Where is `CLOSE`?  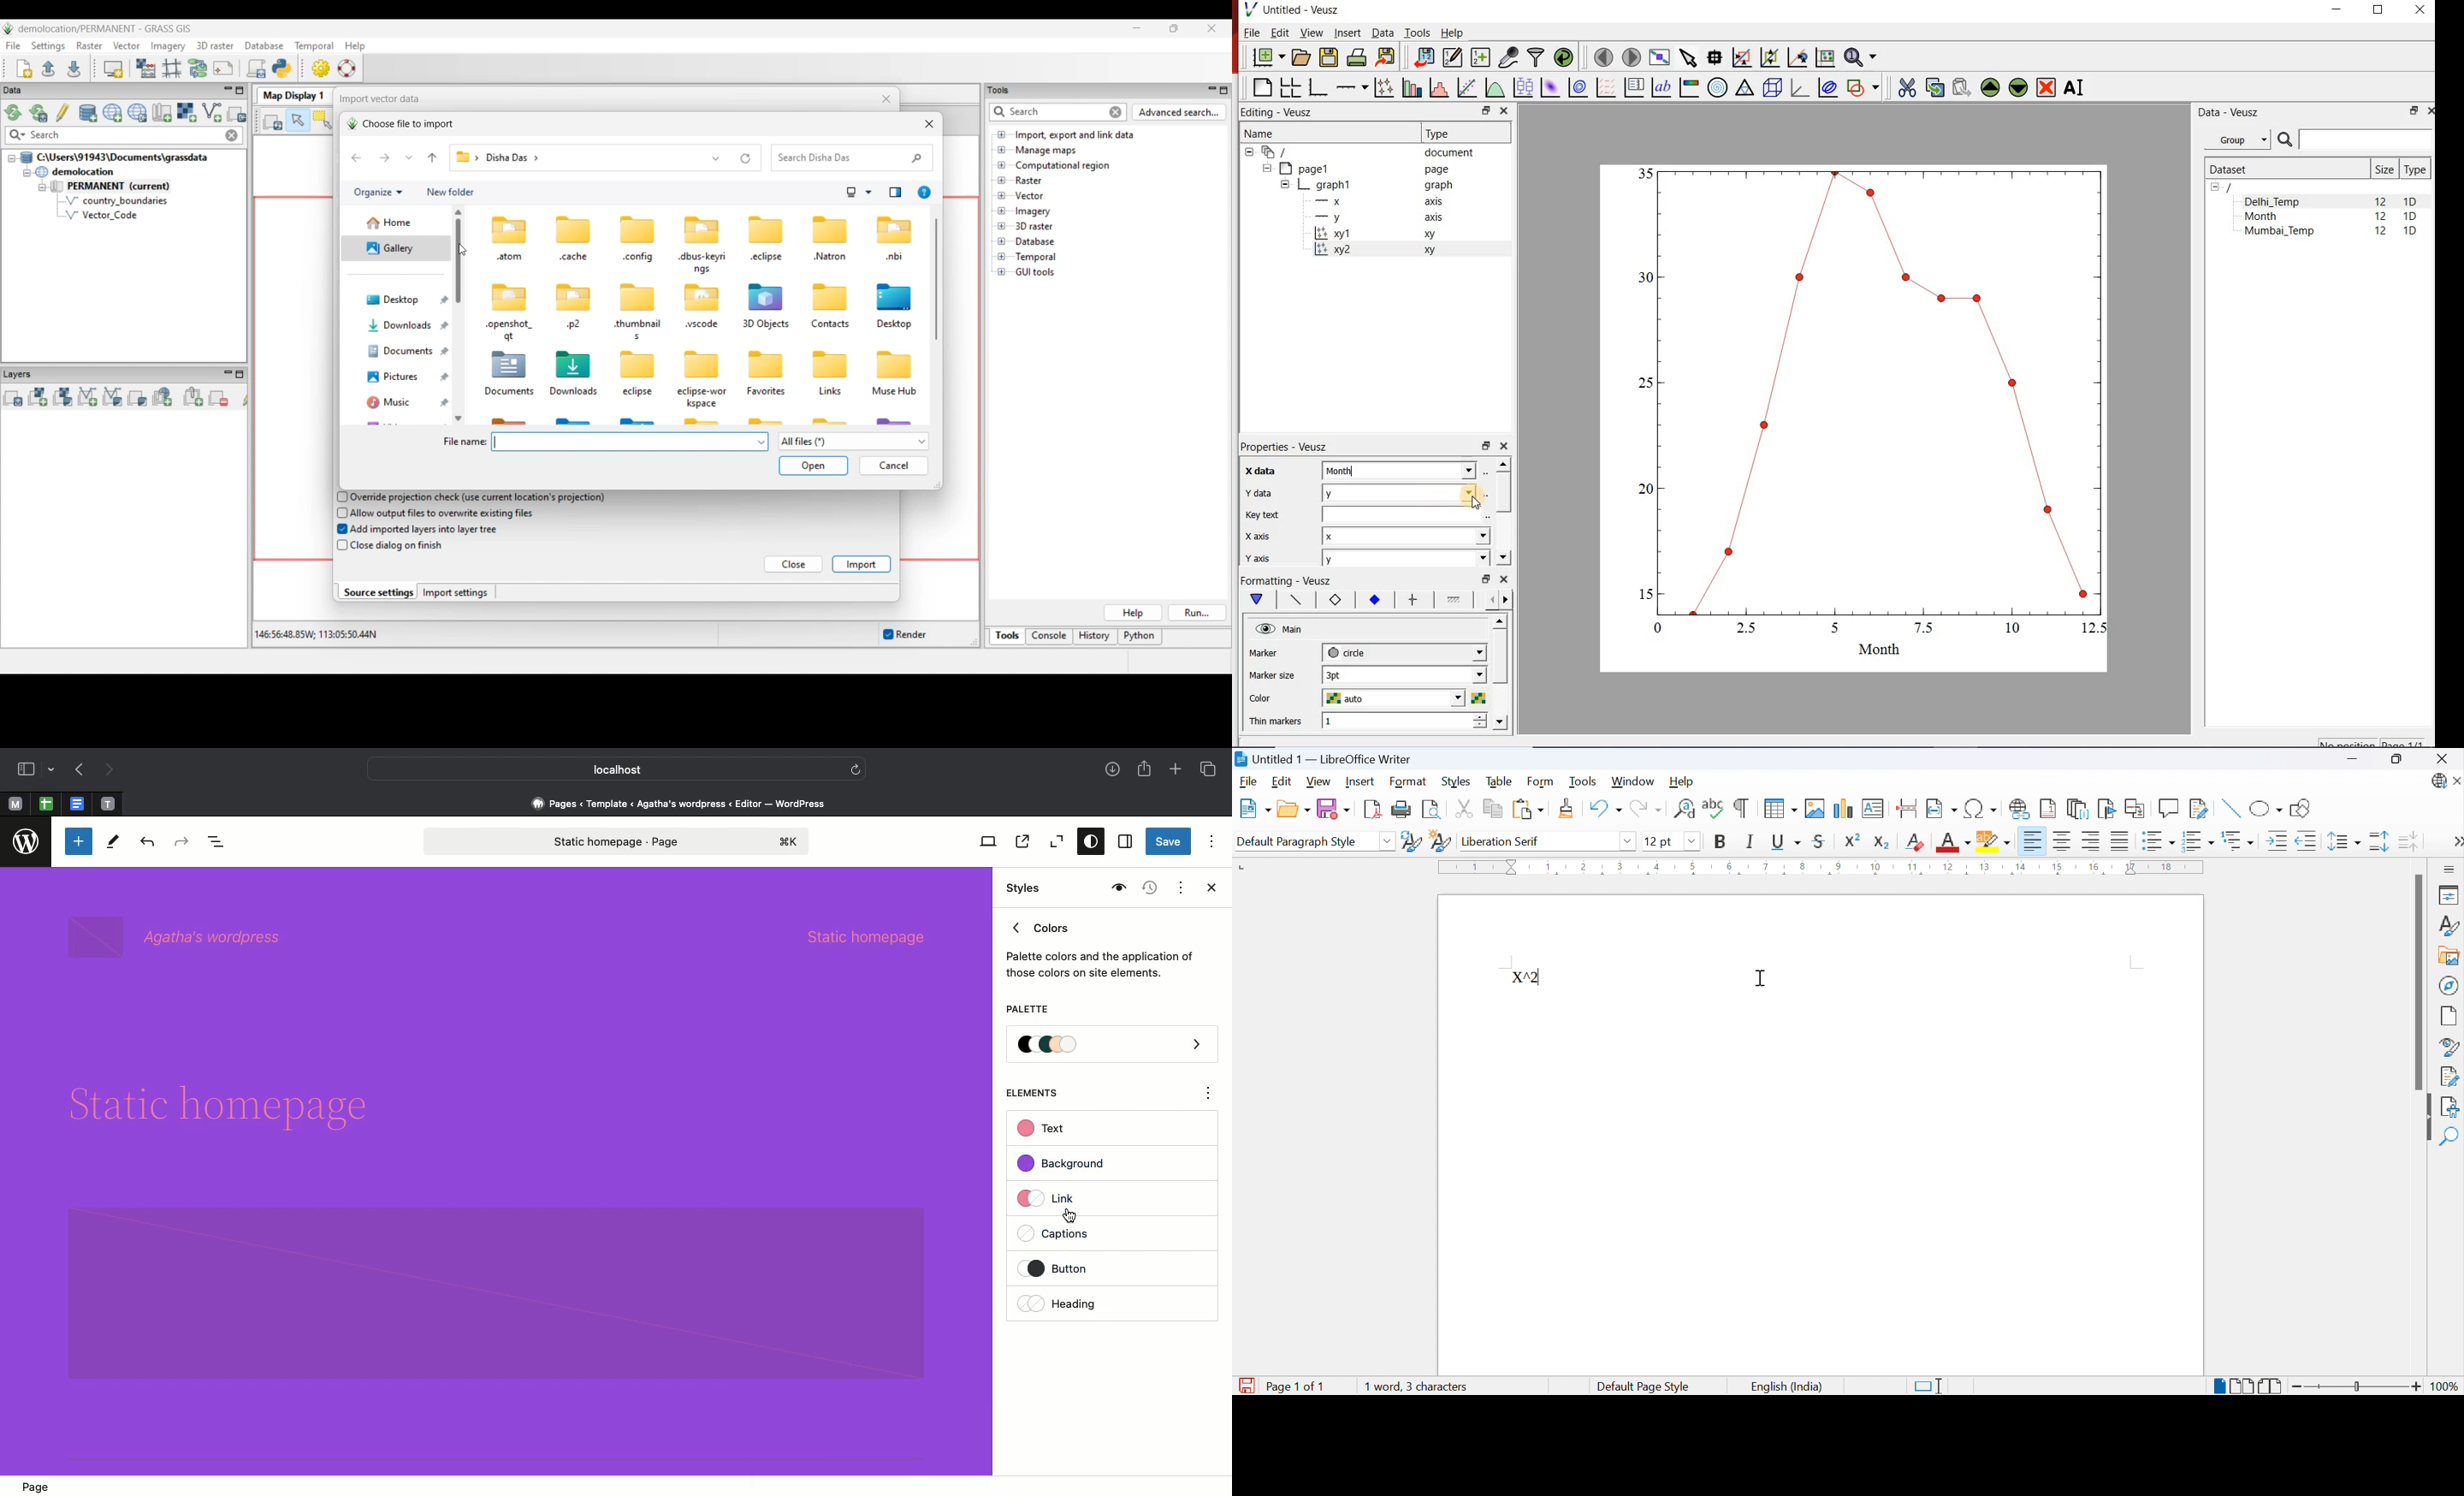 CLOSE is located at coordinates (2418, 9).